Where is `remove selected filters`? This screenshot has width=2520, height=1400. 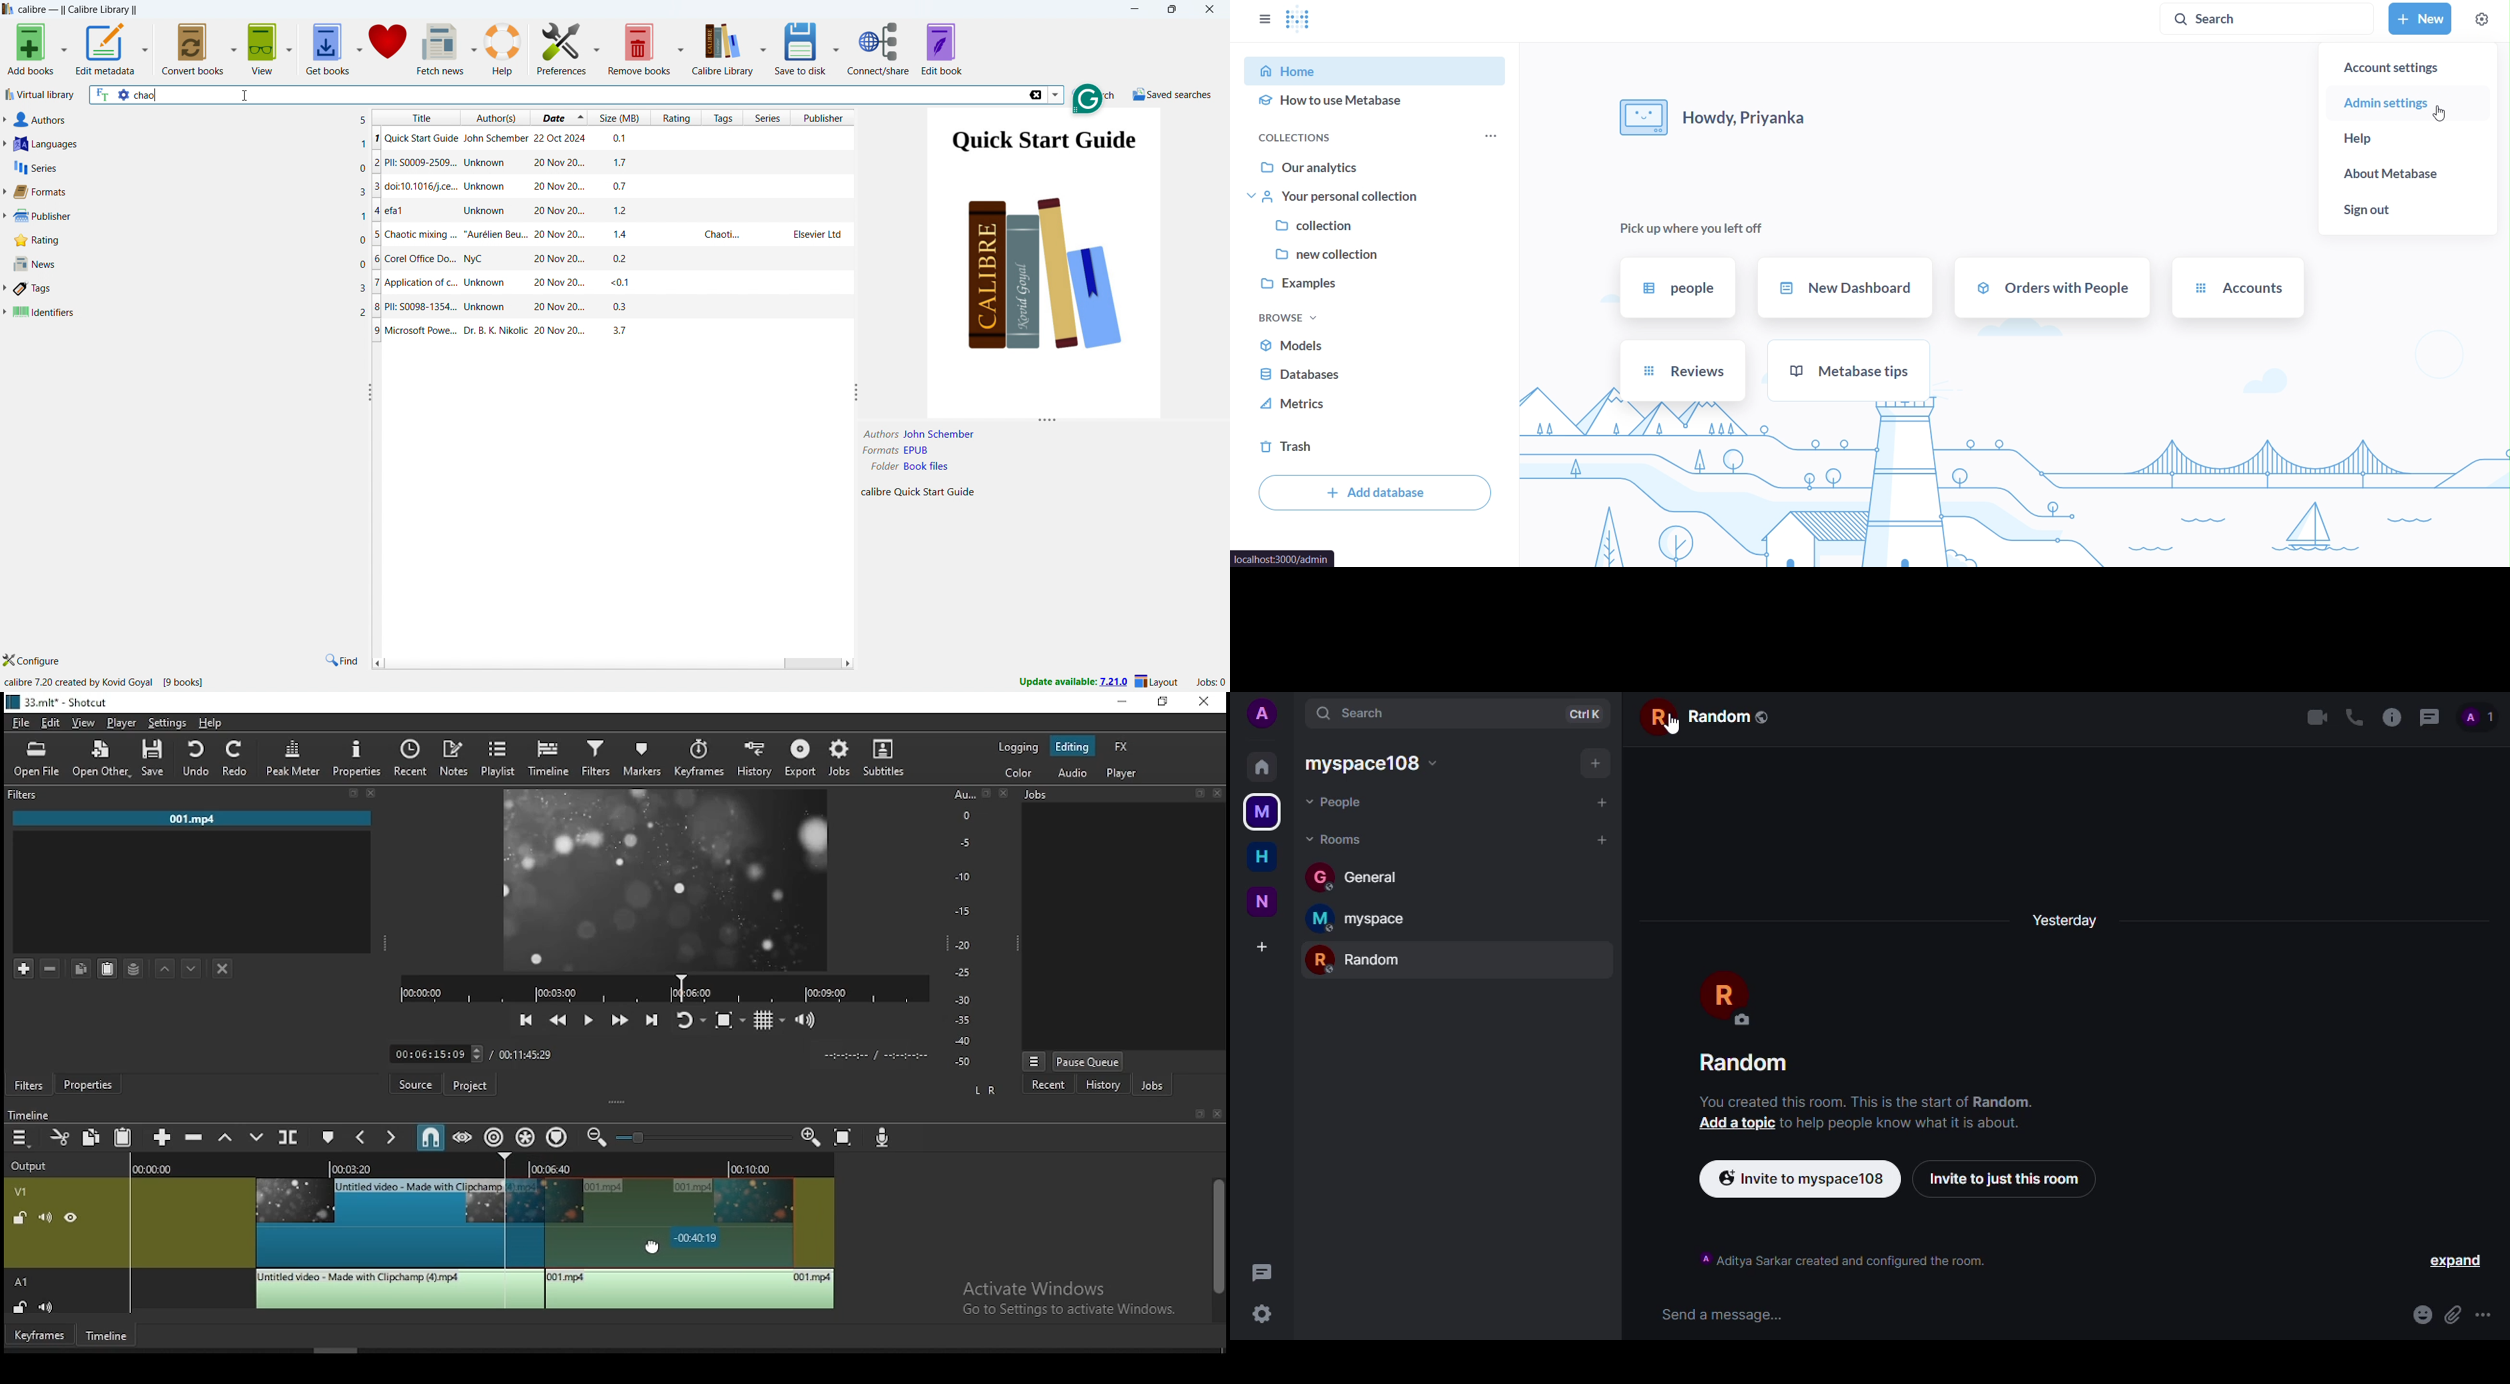
remove selected filters is located at coordinates (53, 966).